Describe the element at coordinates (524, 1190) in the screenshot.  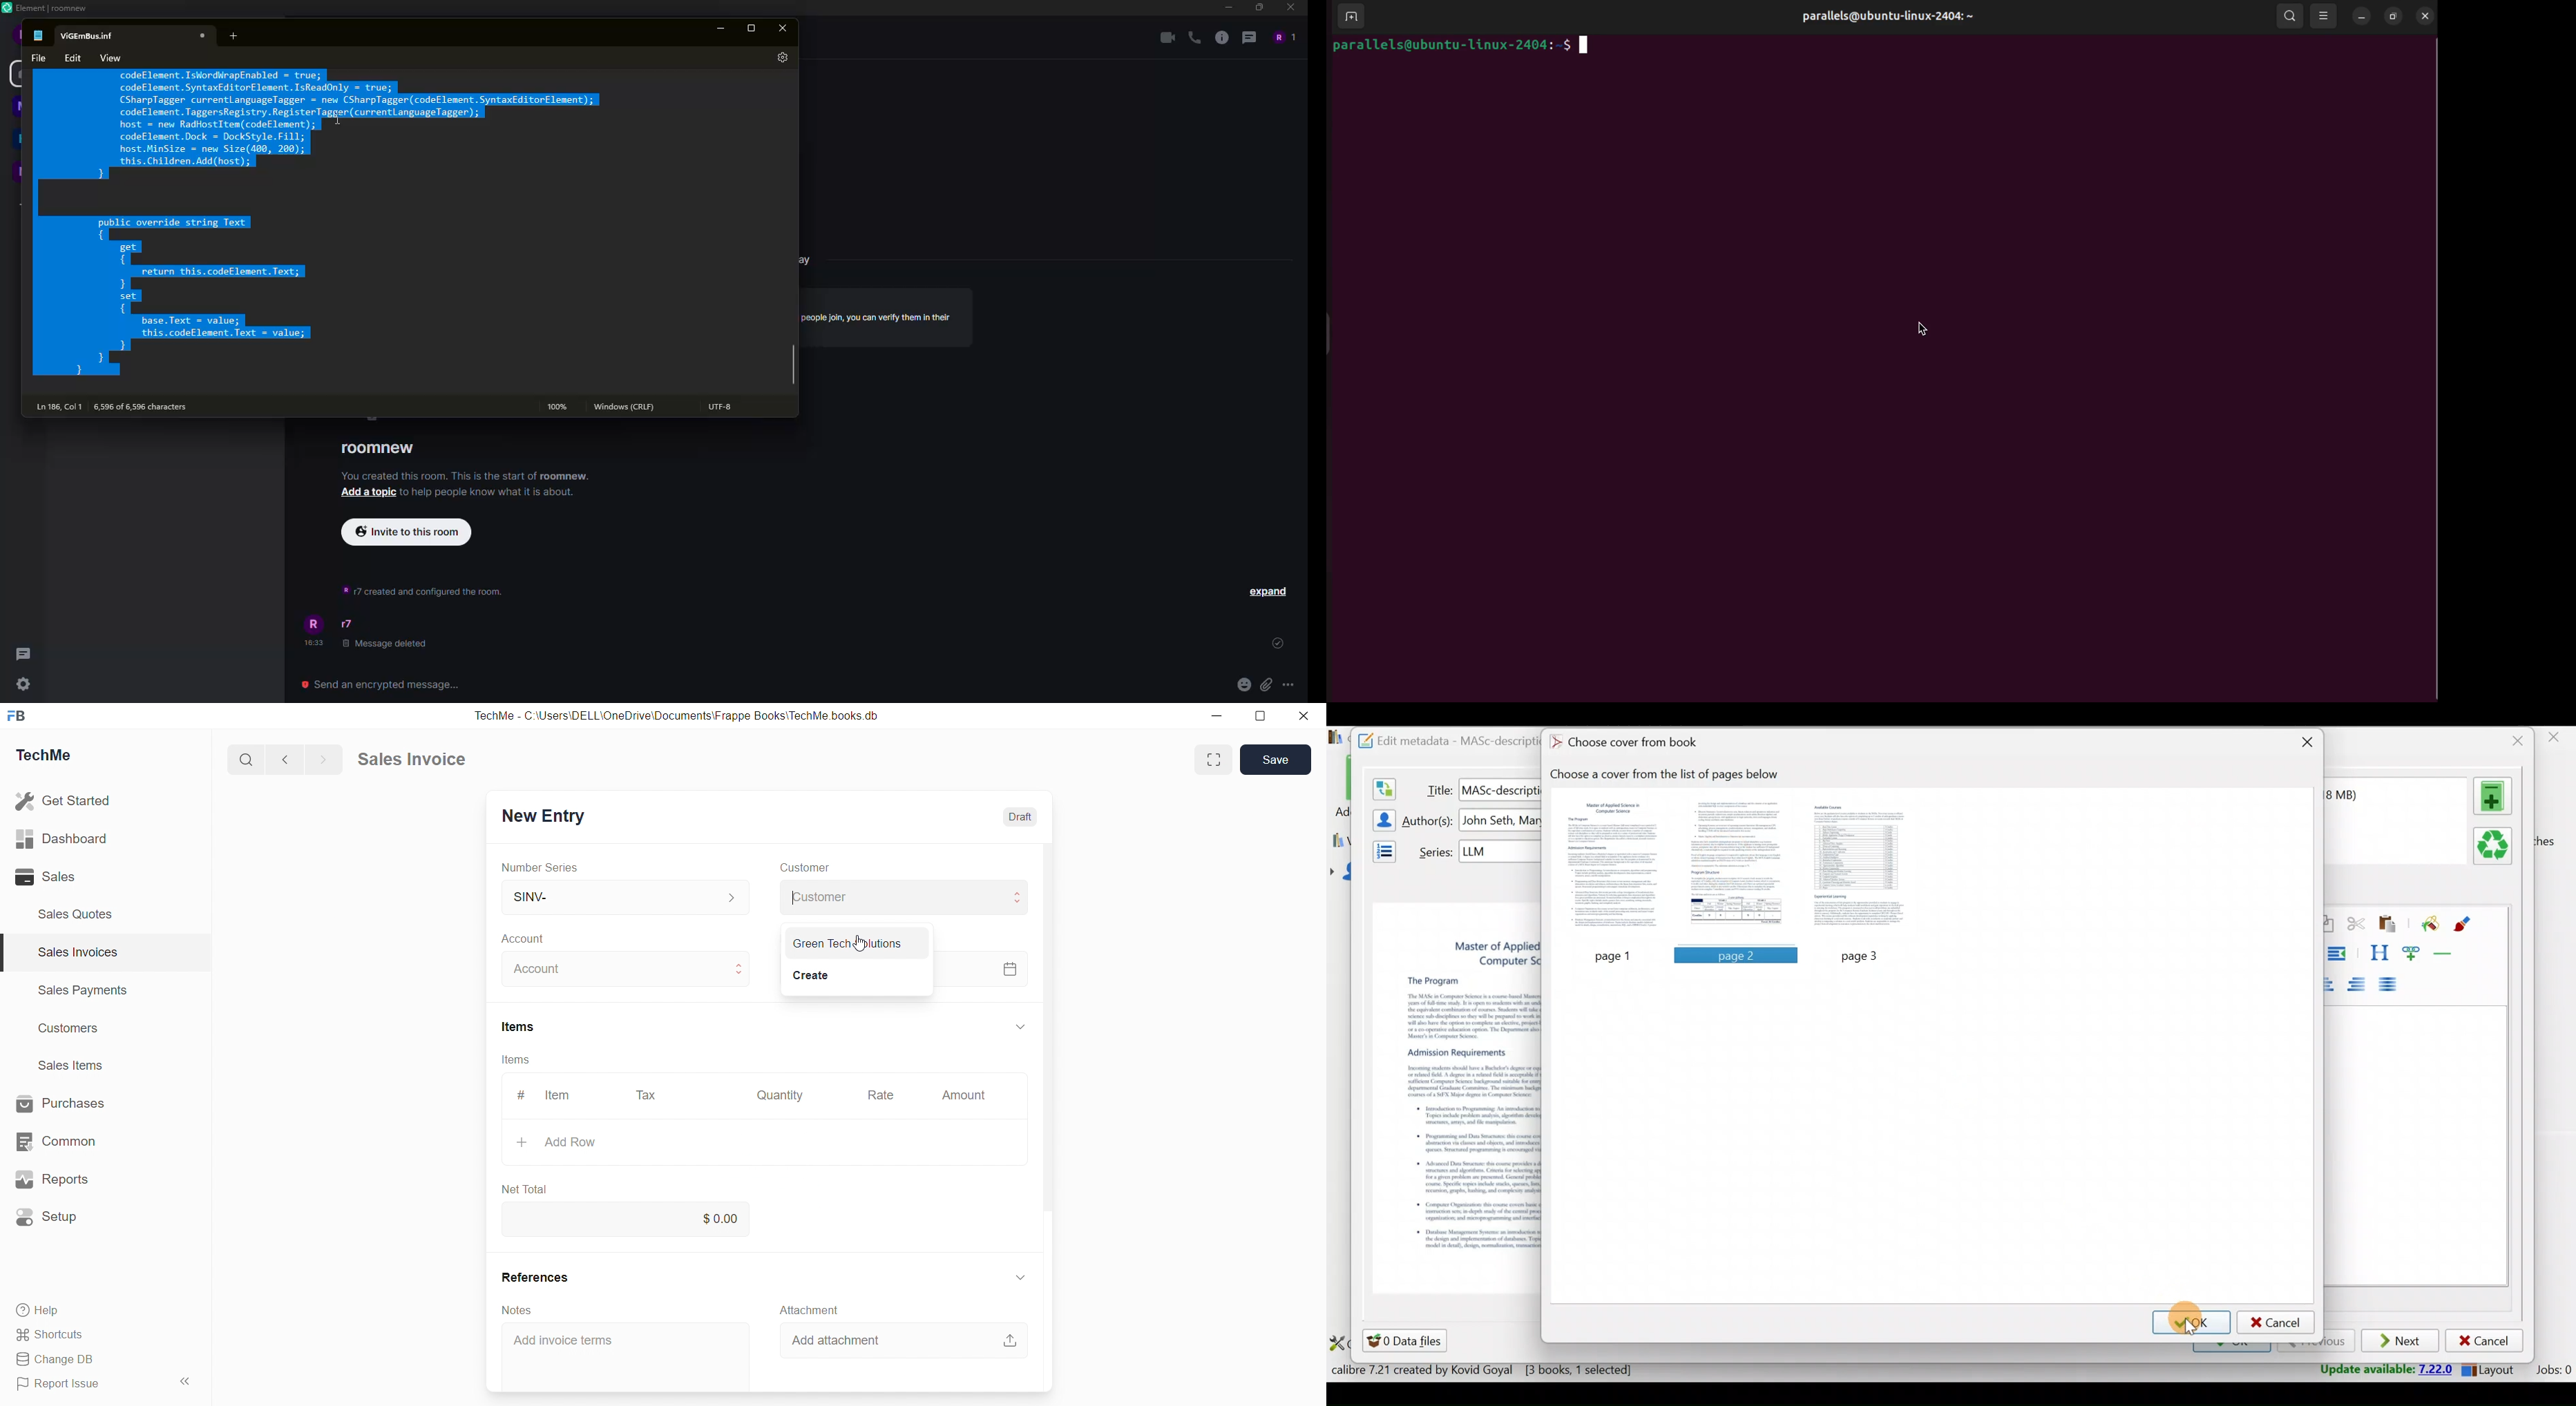
I see `Net total` at that location.